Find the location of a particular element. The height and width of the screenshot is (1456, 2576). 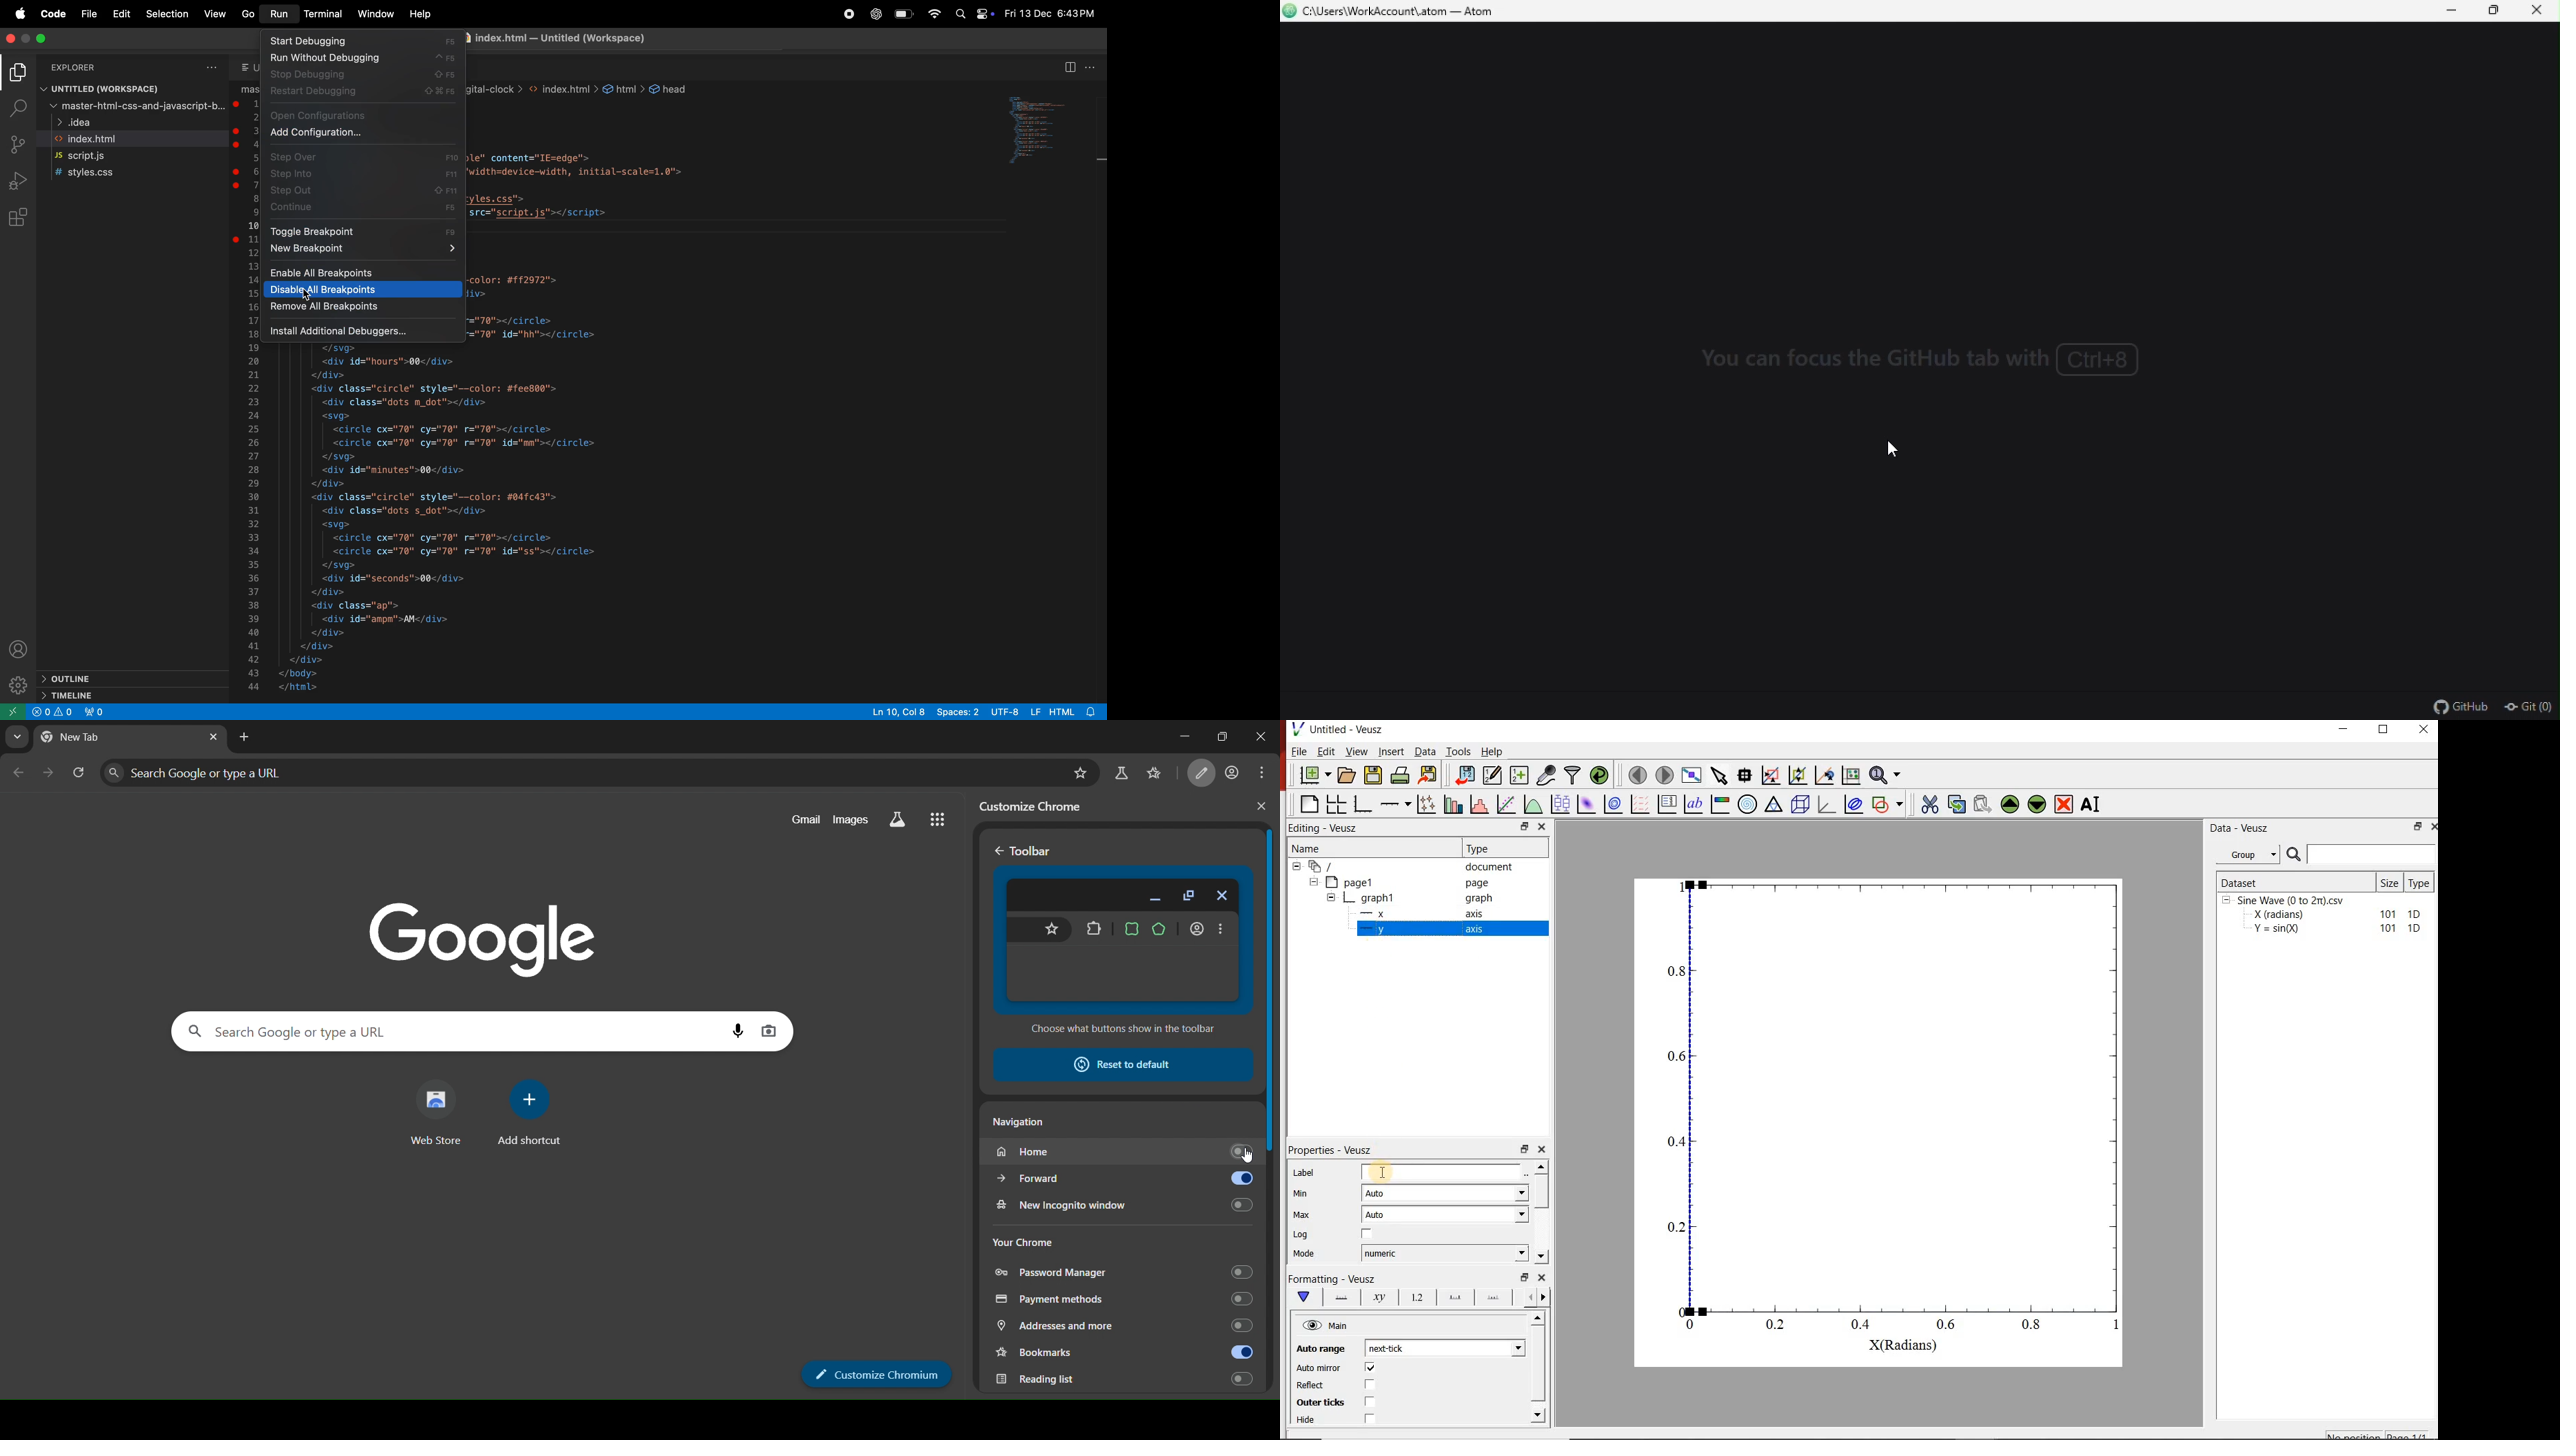

wifi is located at coordinates (935, 14).